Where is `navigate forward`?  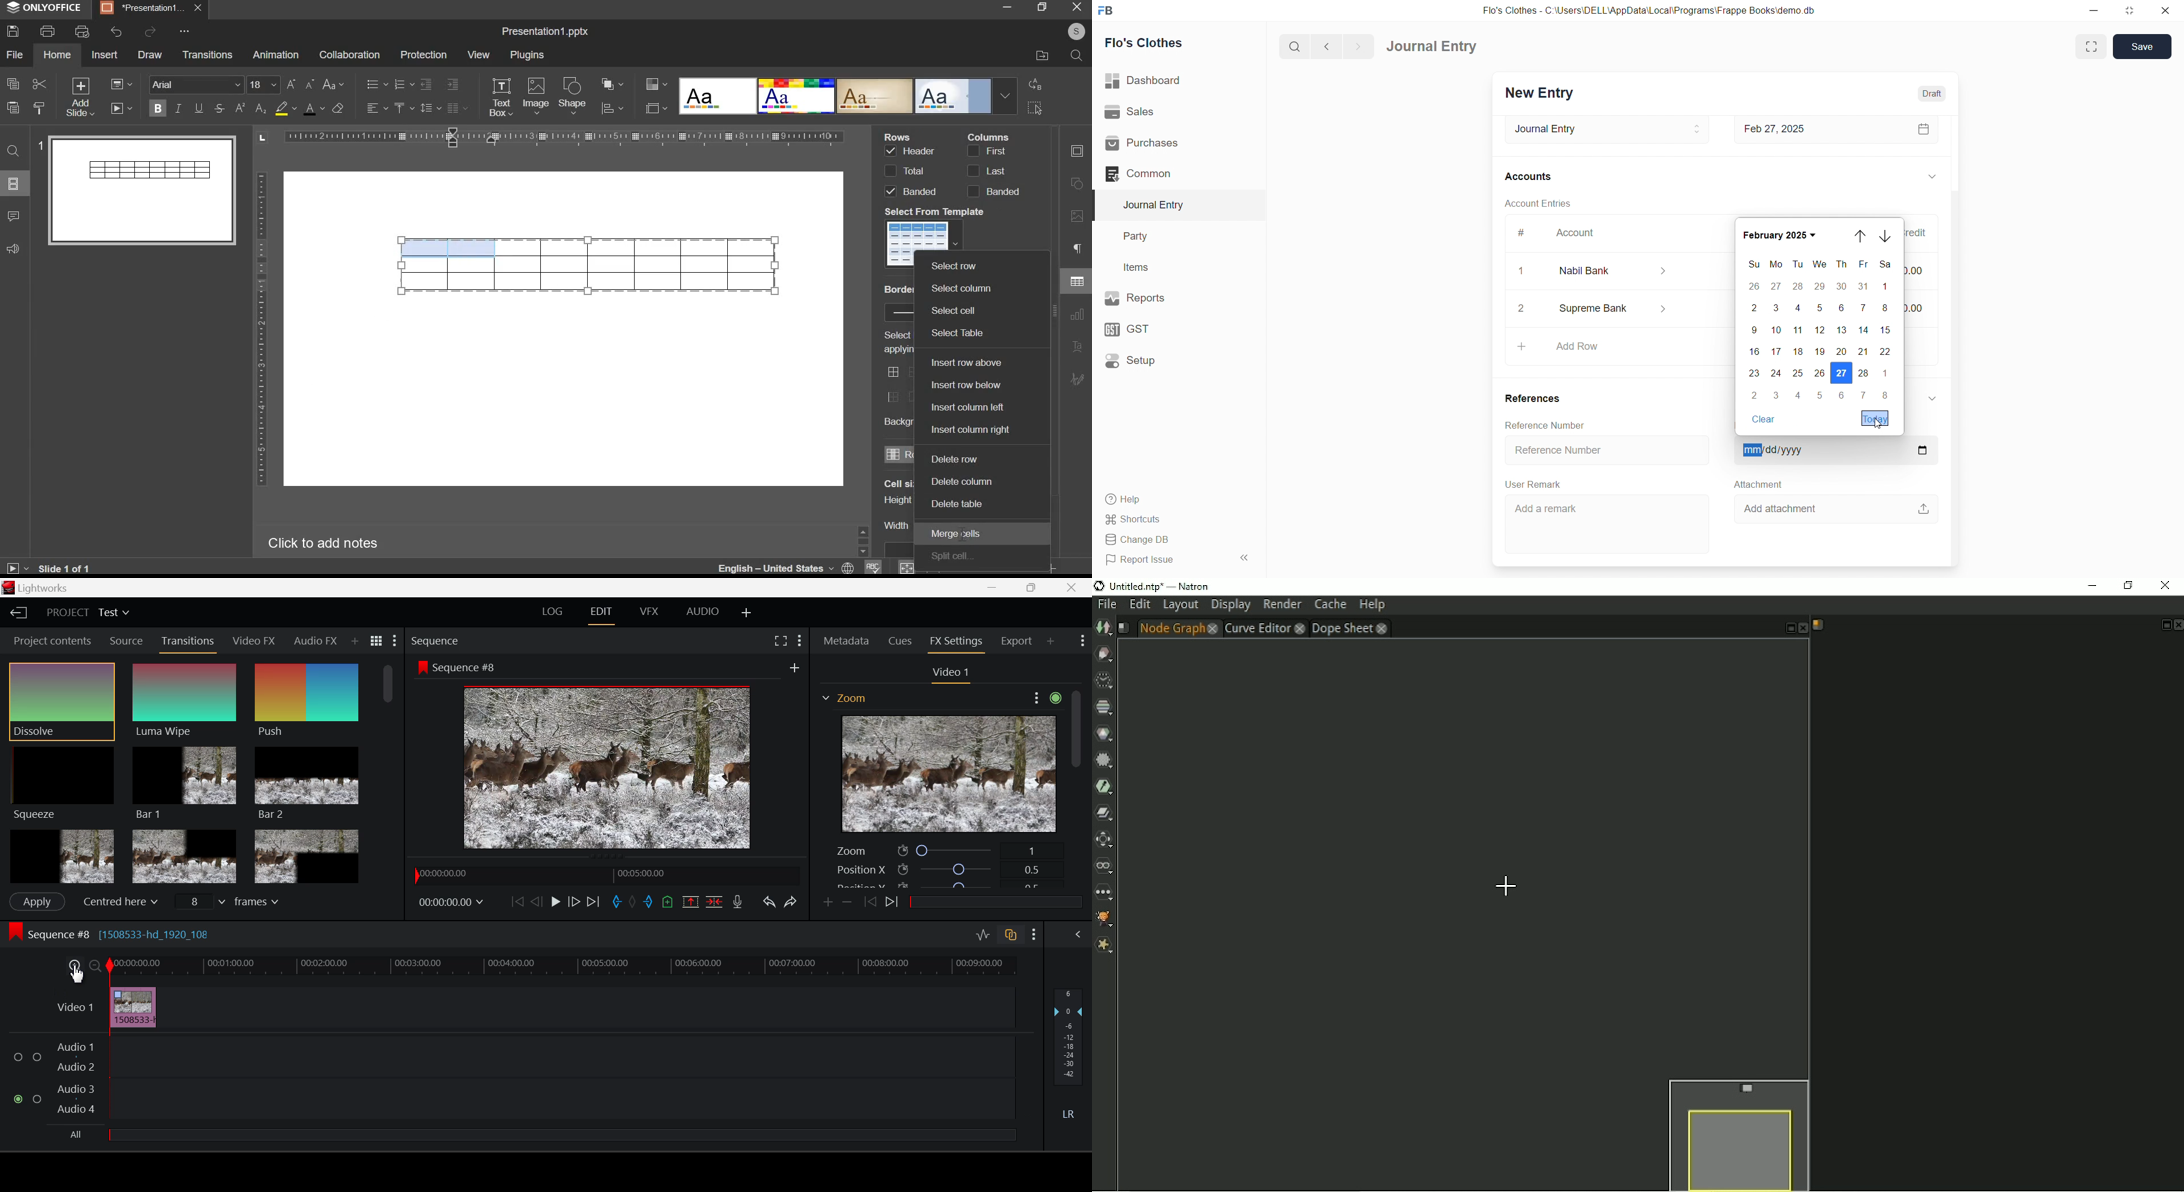
navigate forward is located at coordinates (1361, 46).